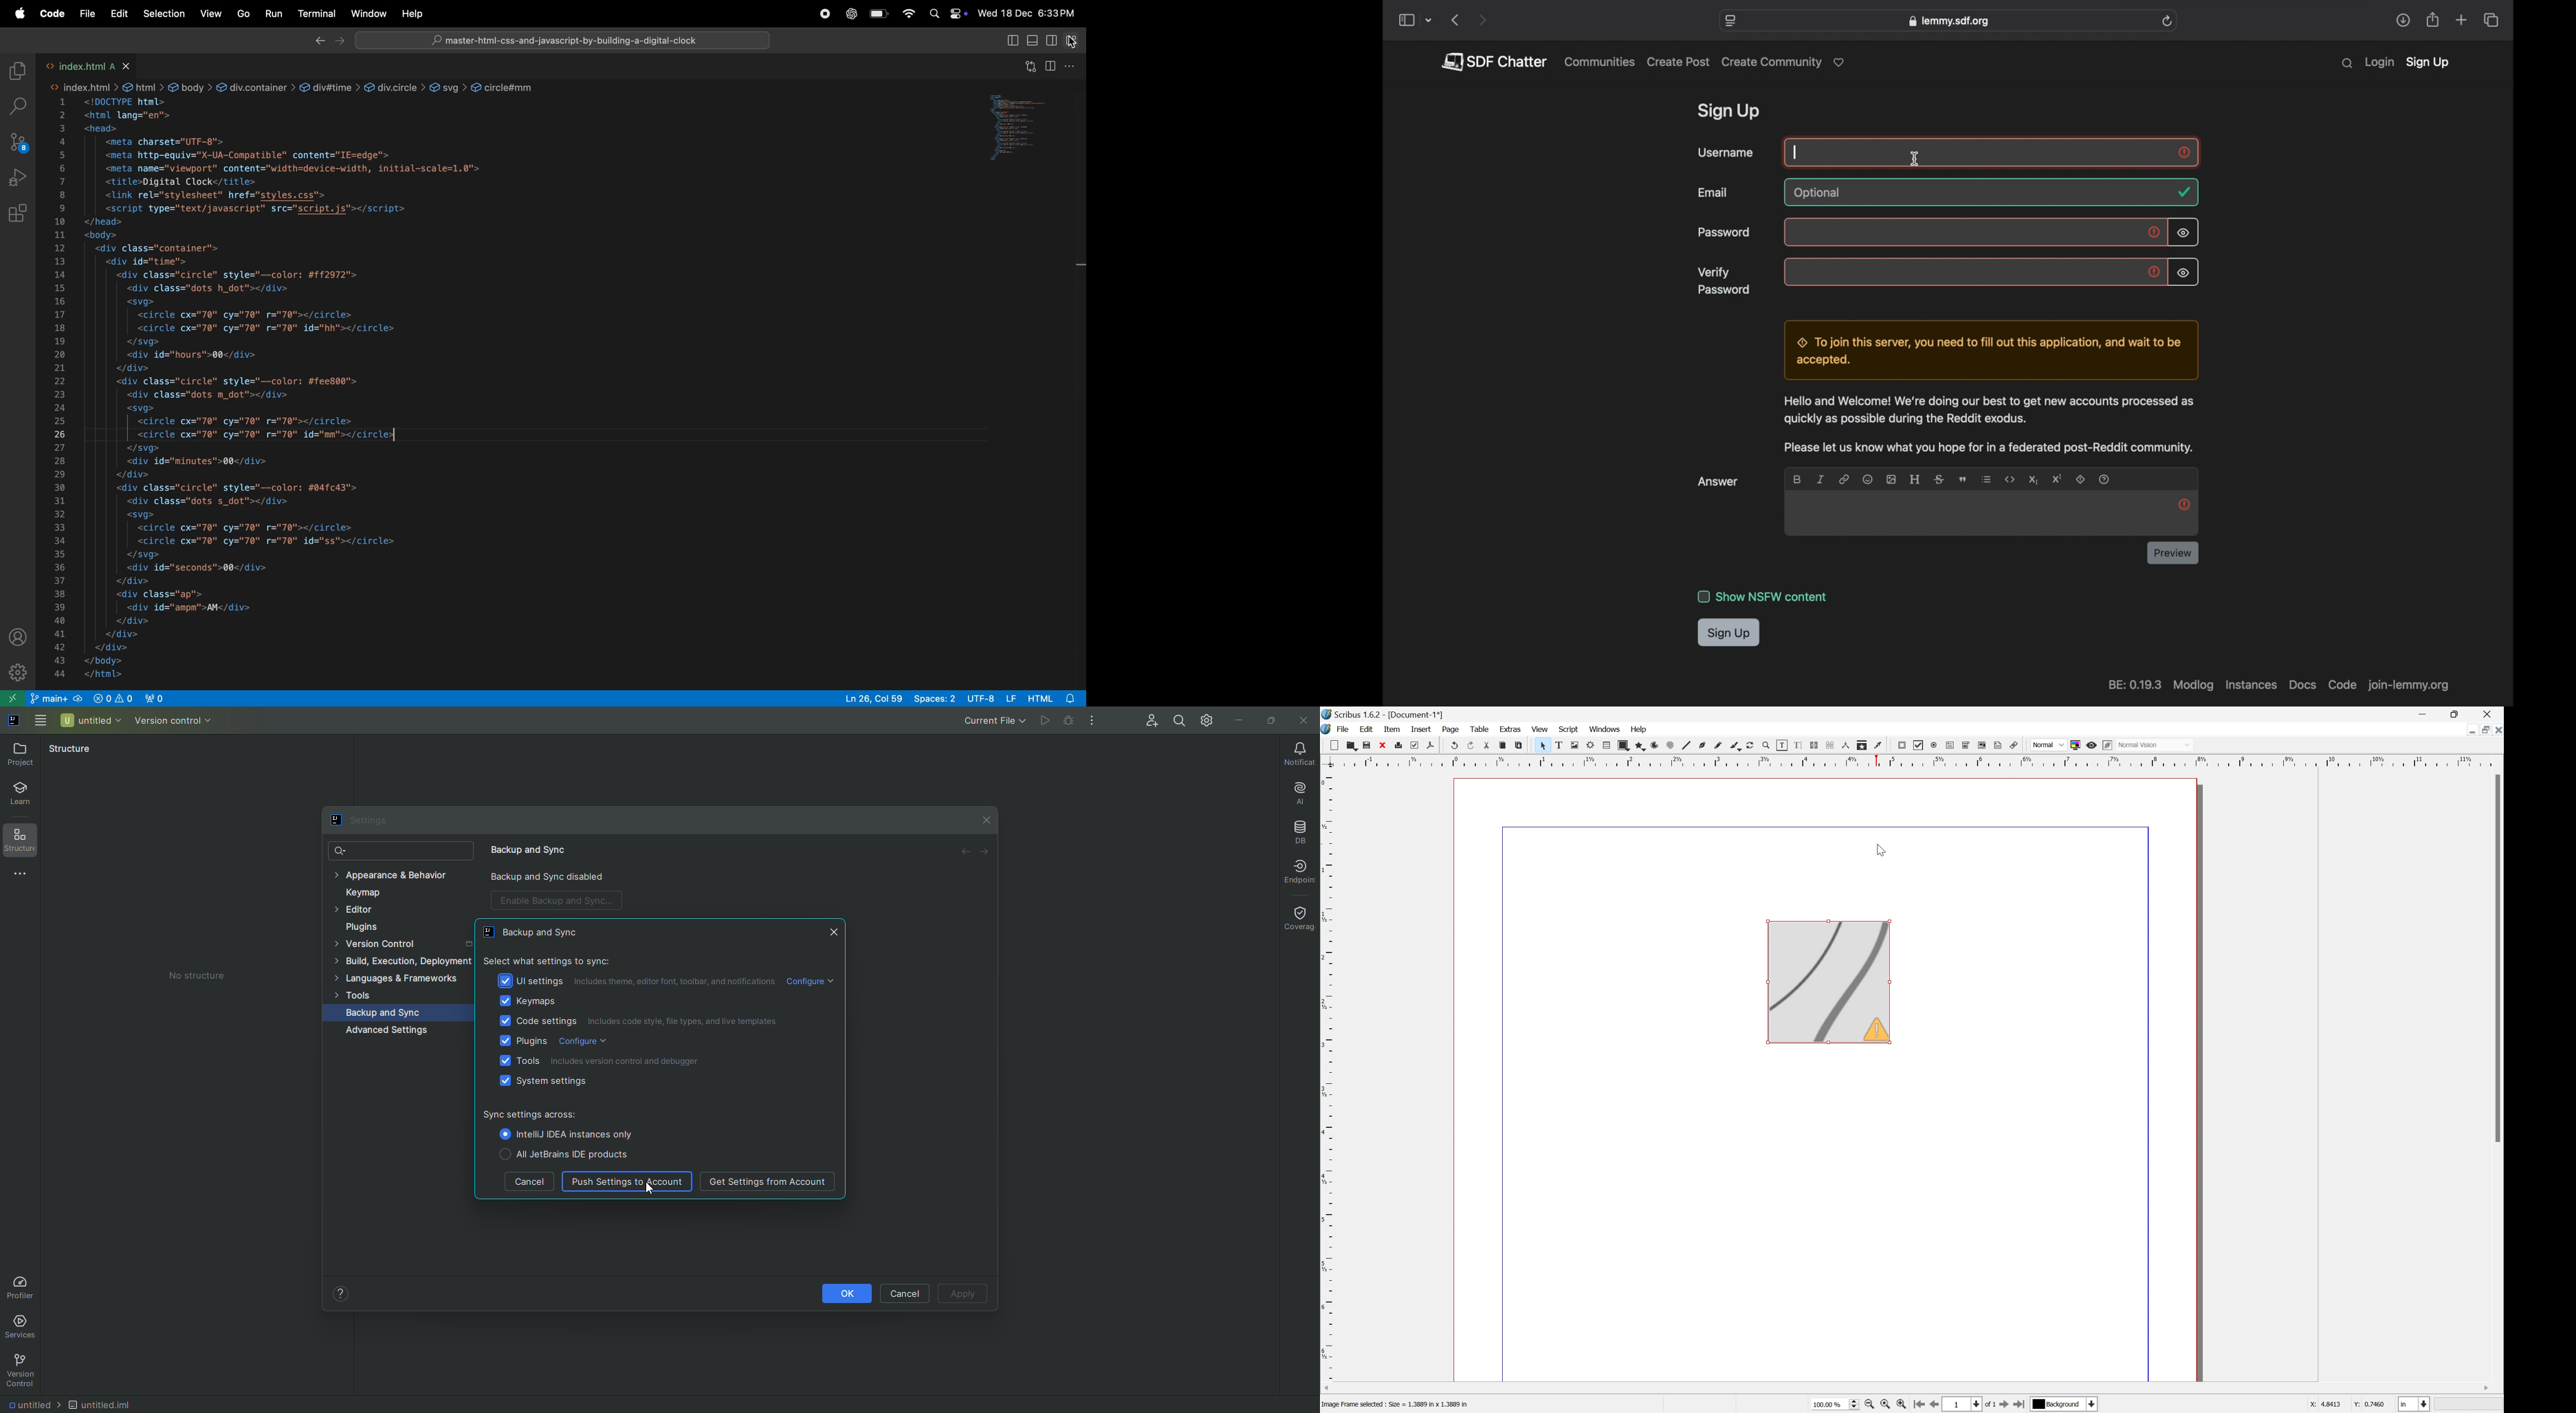 This screenshot has width=2576, height=1428. I want to click on previous page, so click(1455, 20).